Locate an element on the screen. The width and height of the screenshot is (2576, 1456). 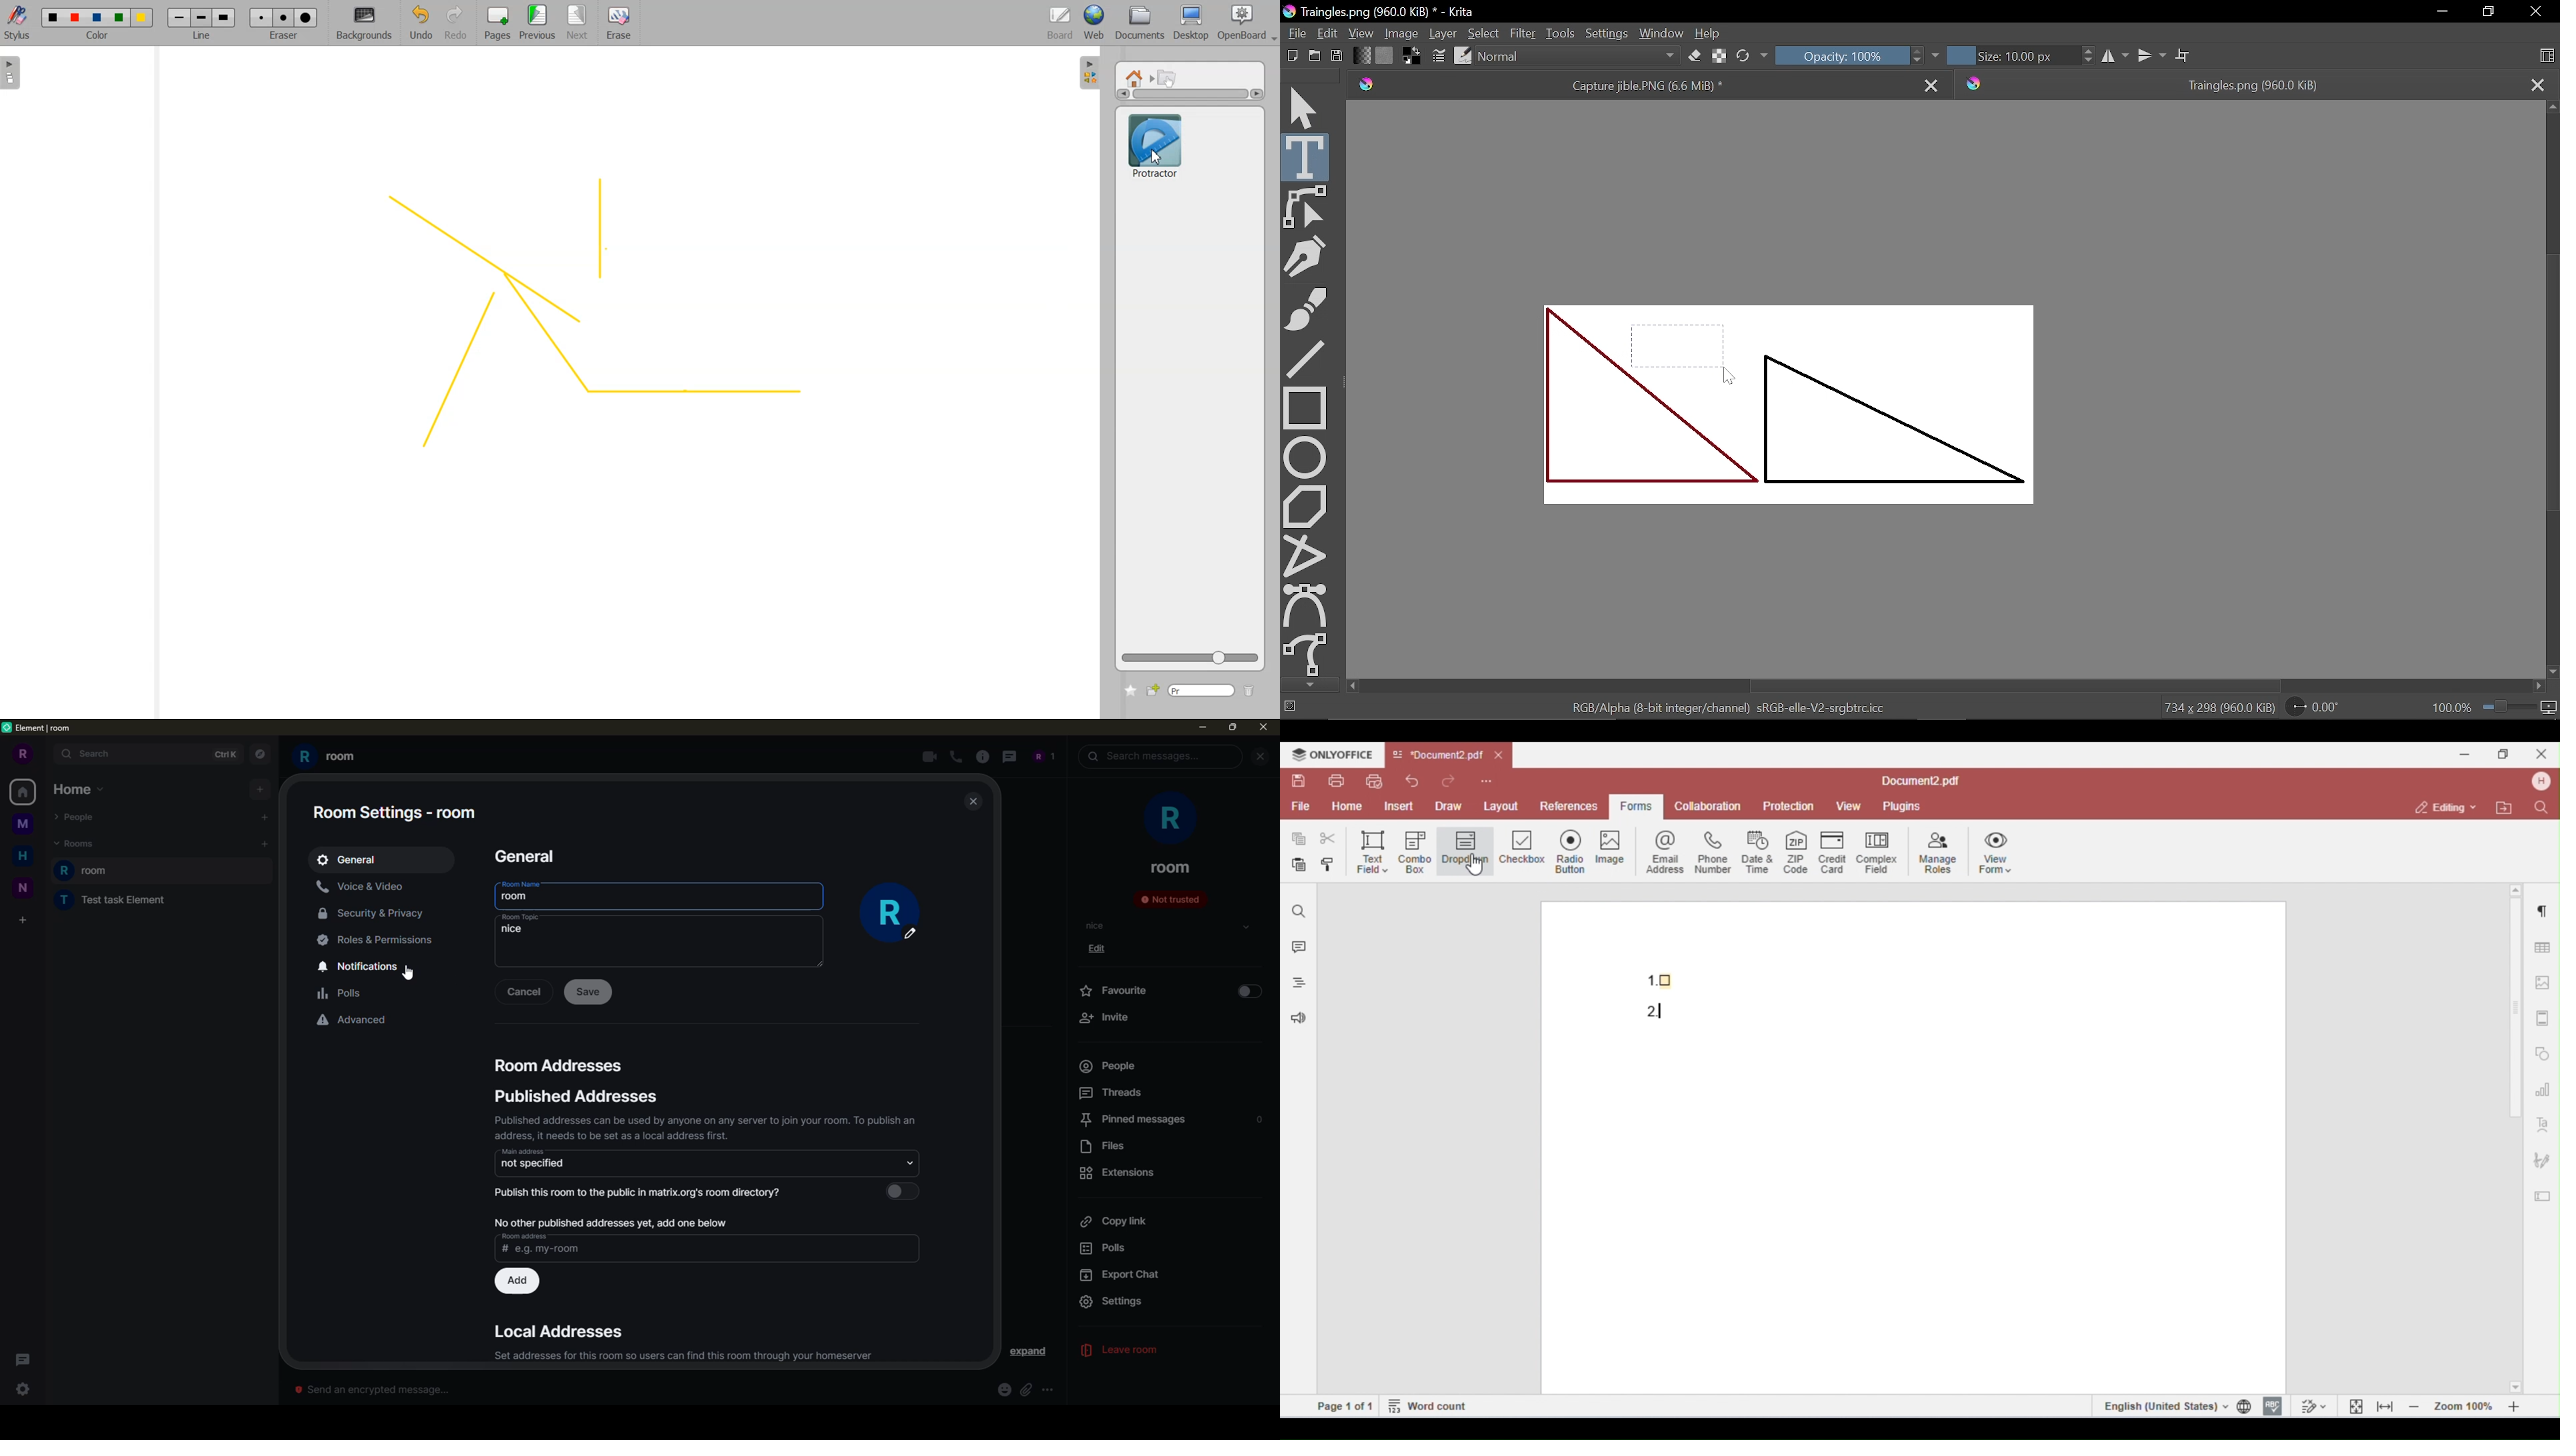
New document  is located at coordinates (1290, 57).